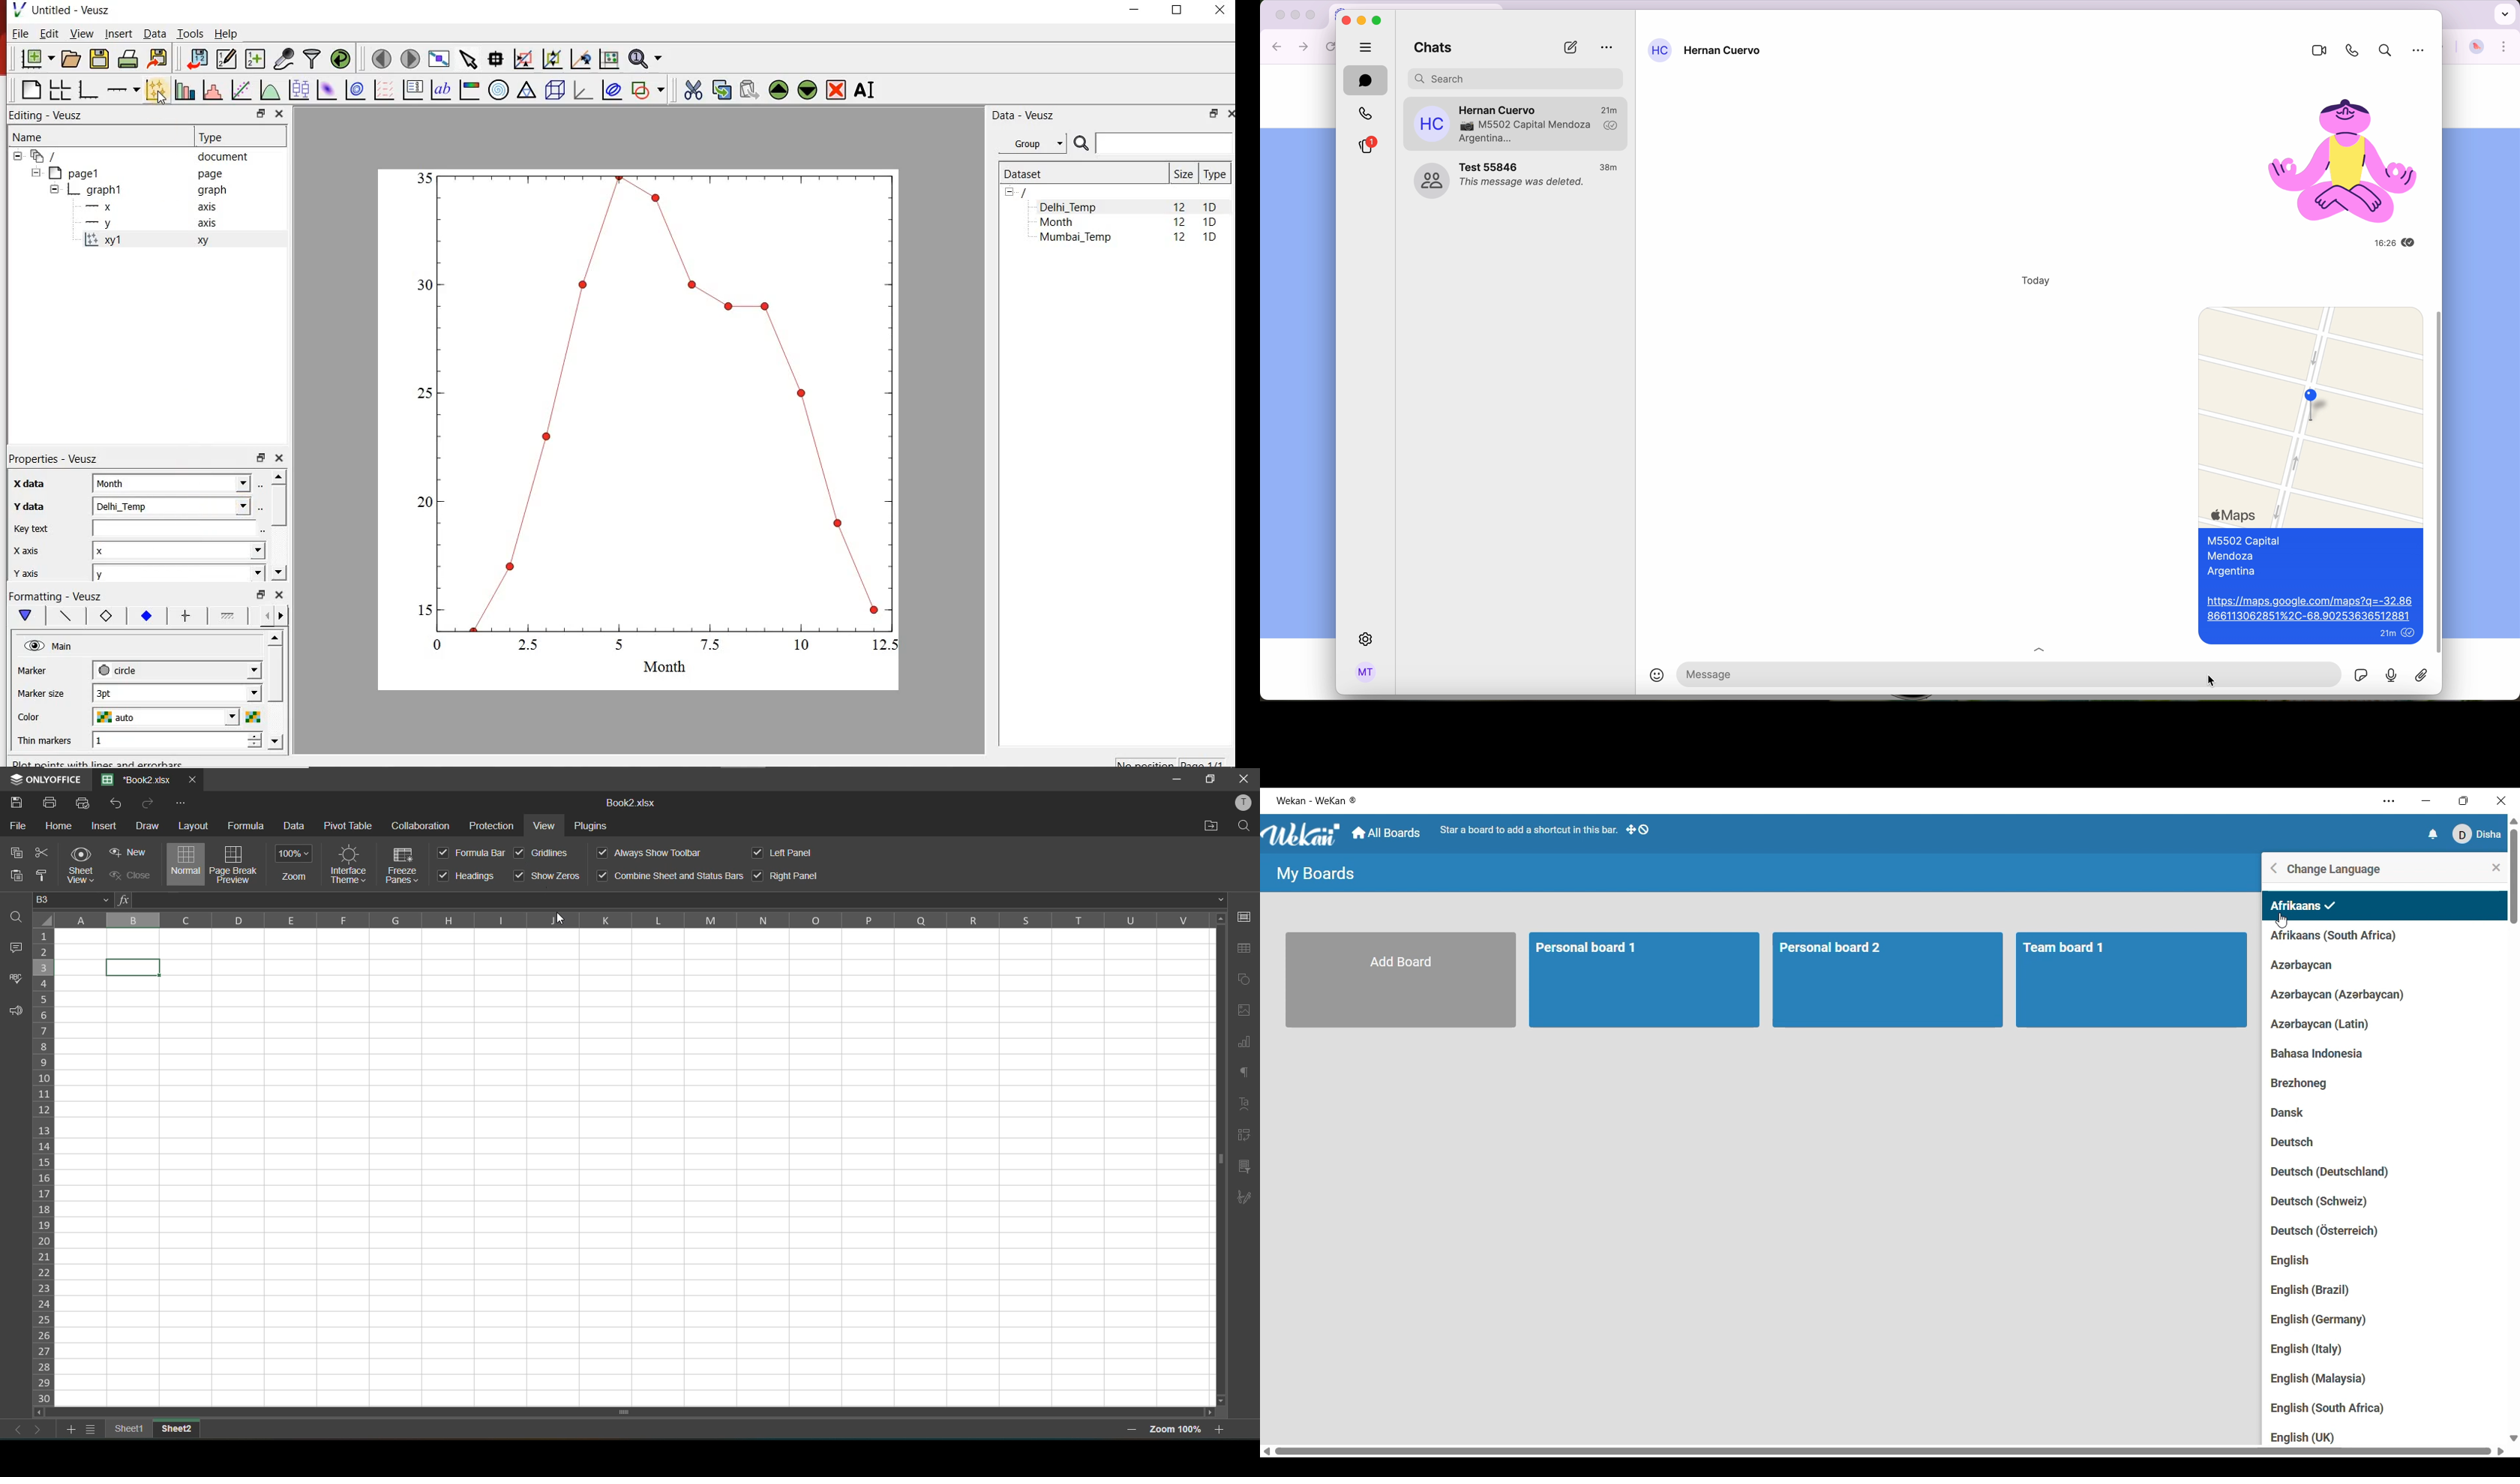  What do you see at coordinates (1648, 677) in the screenshot?
I see `emoji` at bounding box center [1648, 677].